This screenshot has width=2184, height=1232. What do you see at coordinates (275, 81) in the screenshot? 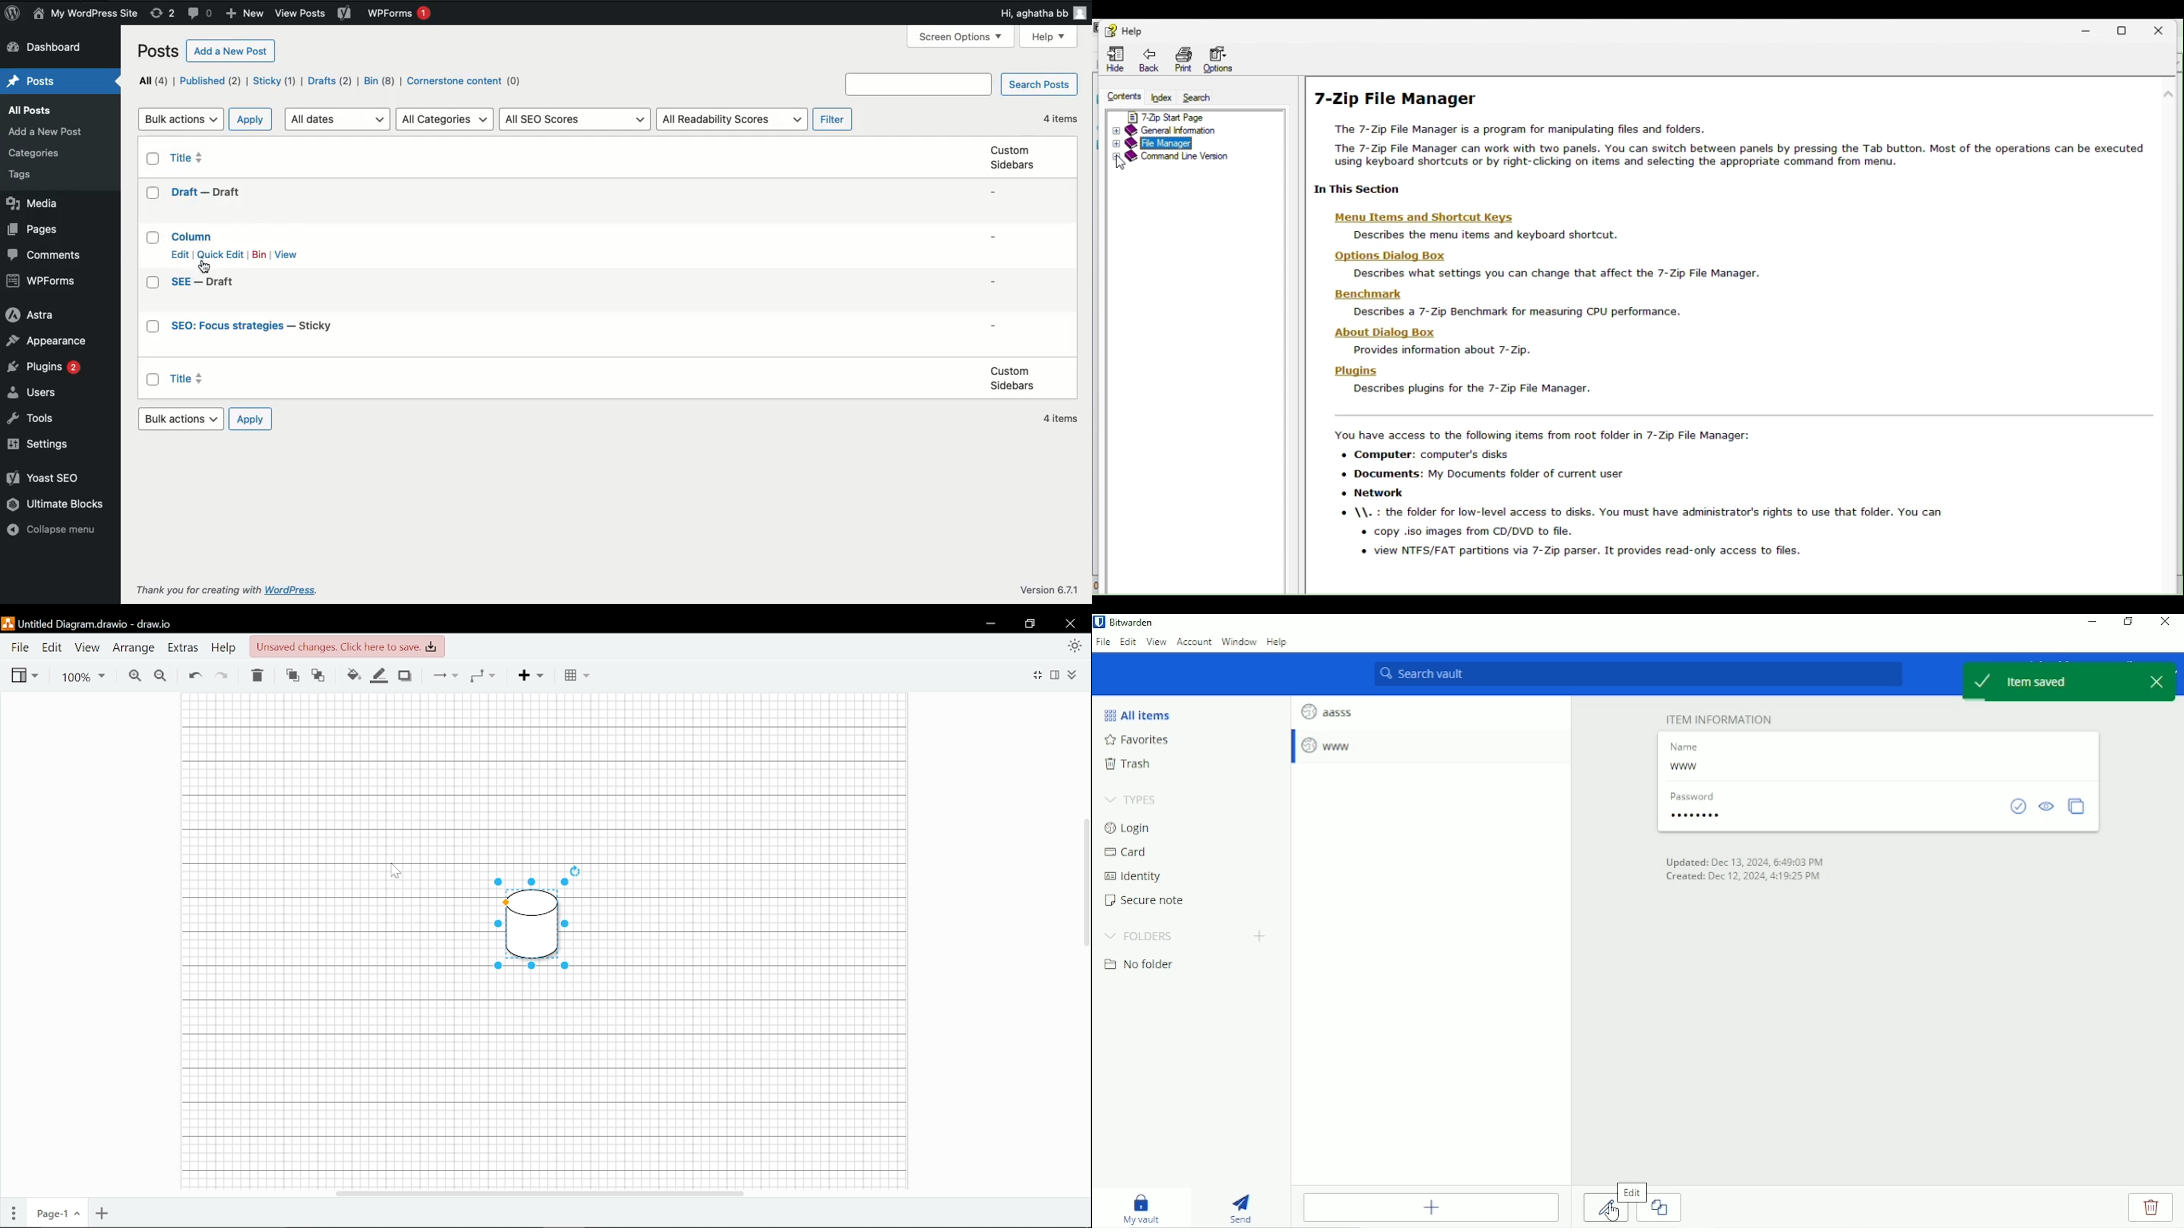
I see `Sticky` at bounding box center [275, 81].